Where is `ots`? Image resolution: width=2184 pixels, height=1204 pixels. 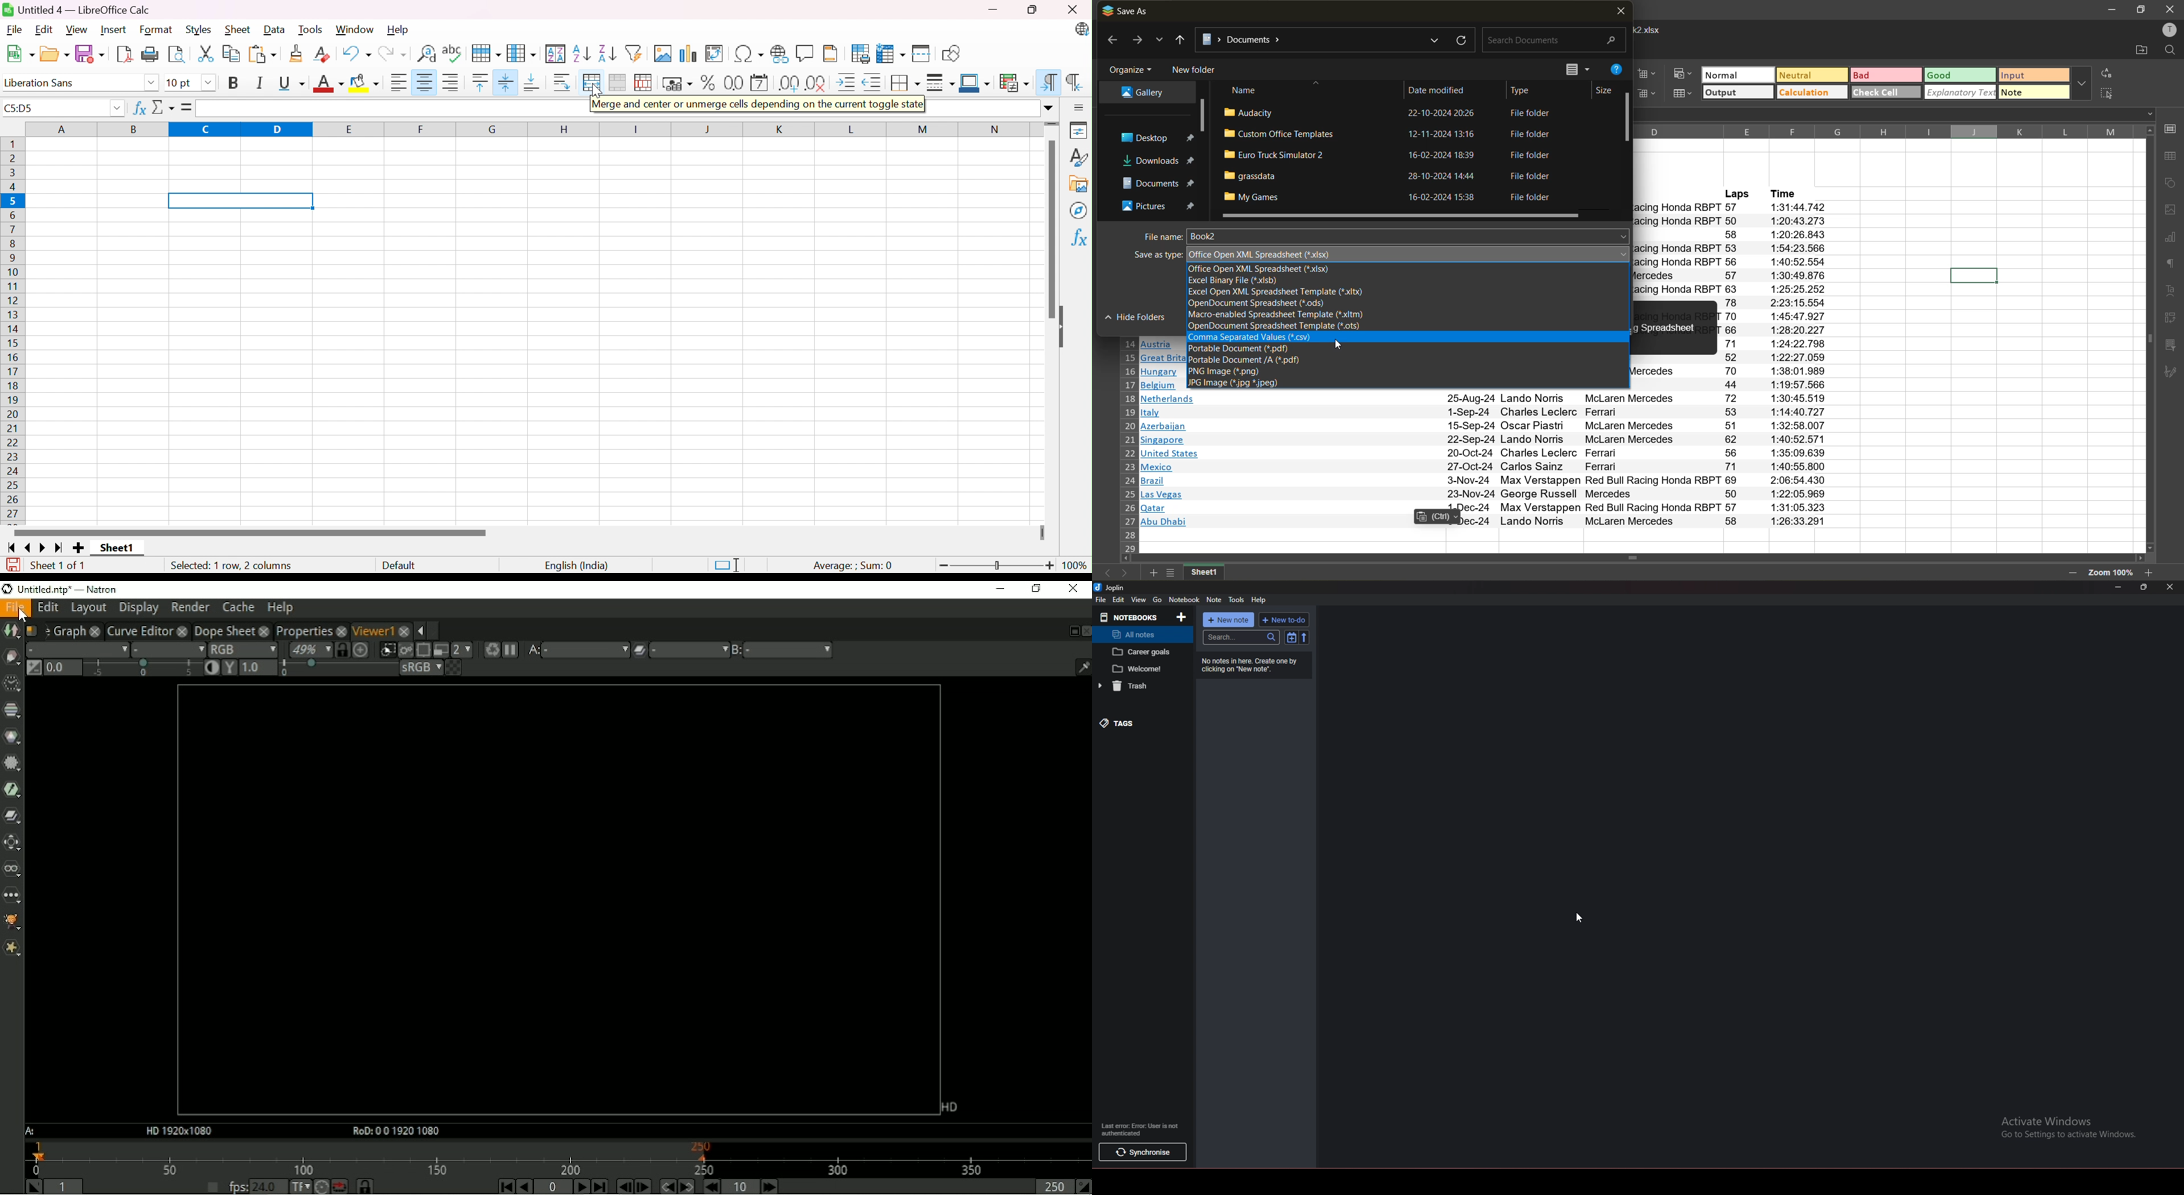
ots is located at coordinates (1288, 326).